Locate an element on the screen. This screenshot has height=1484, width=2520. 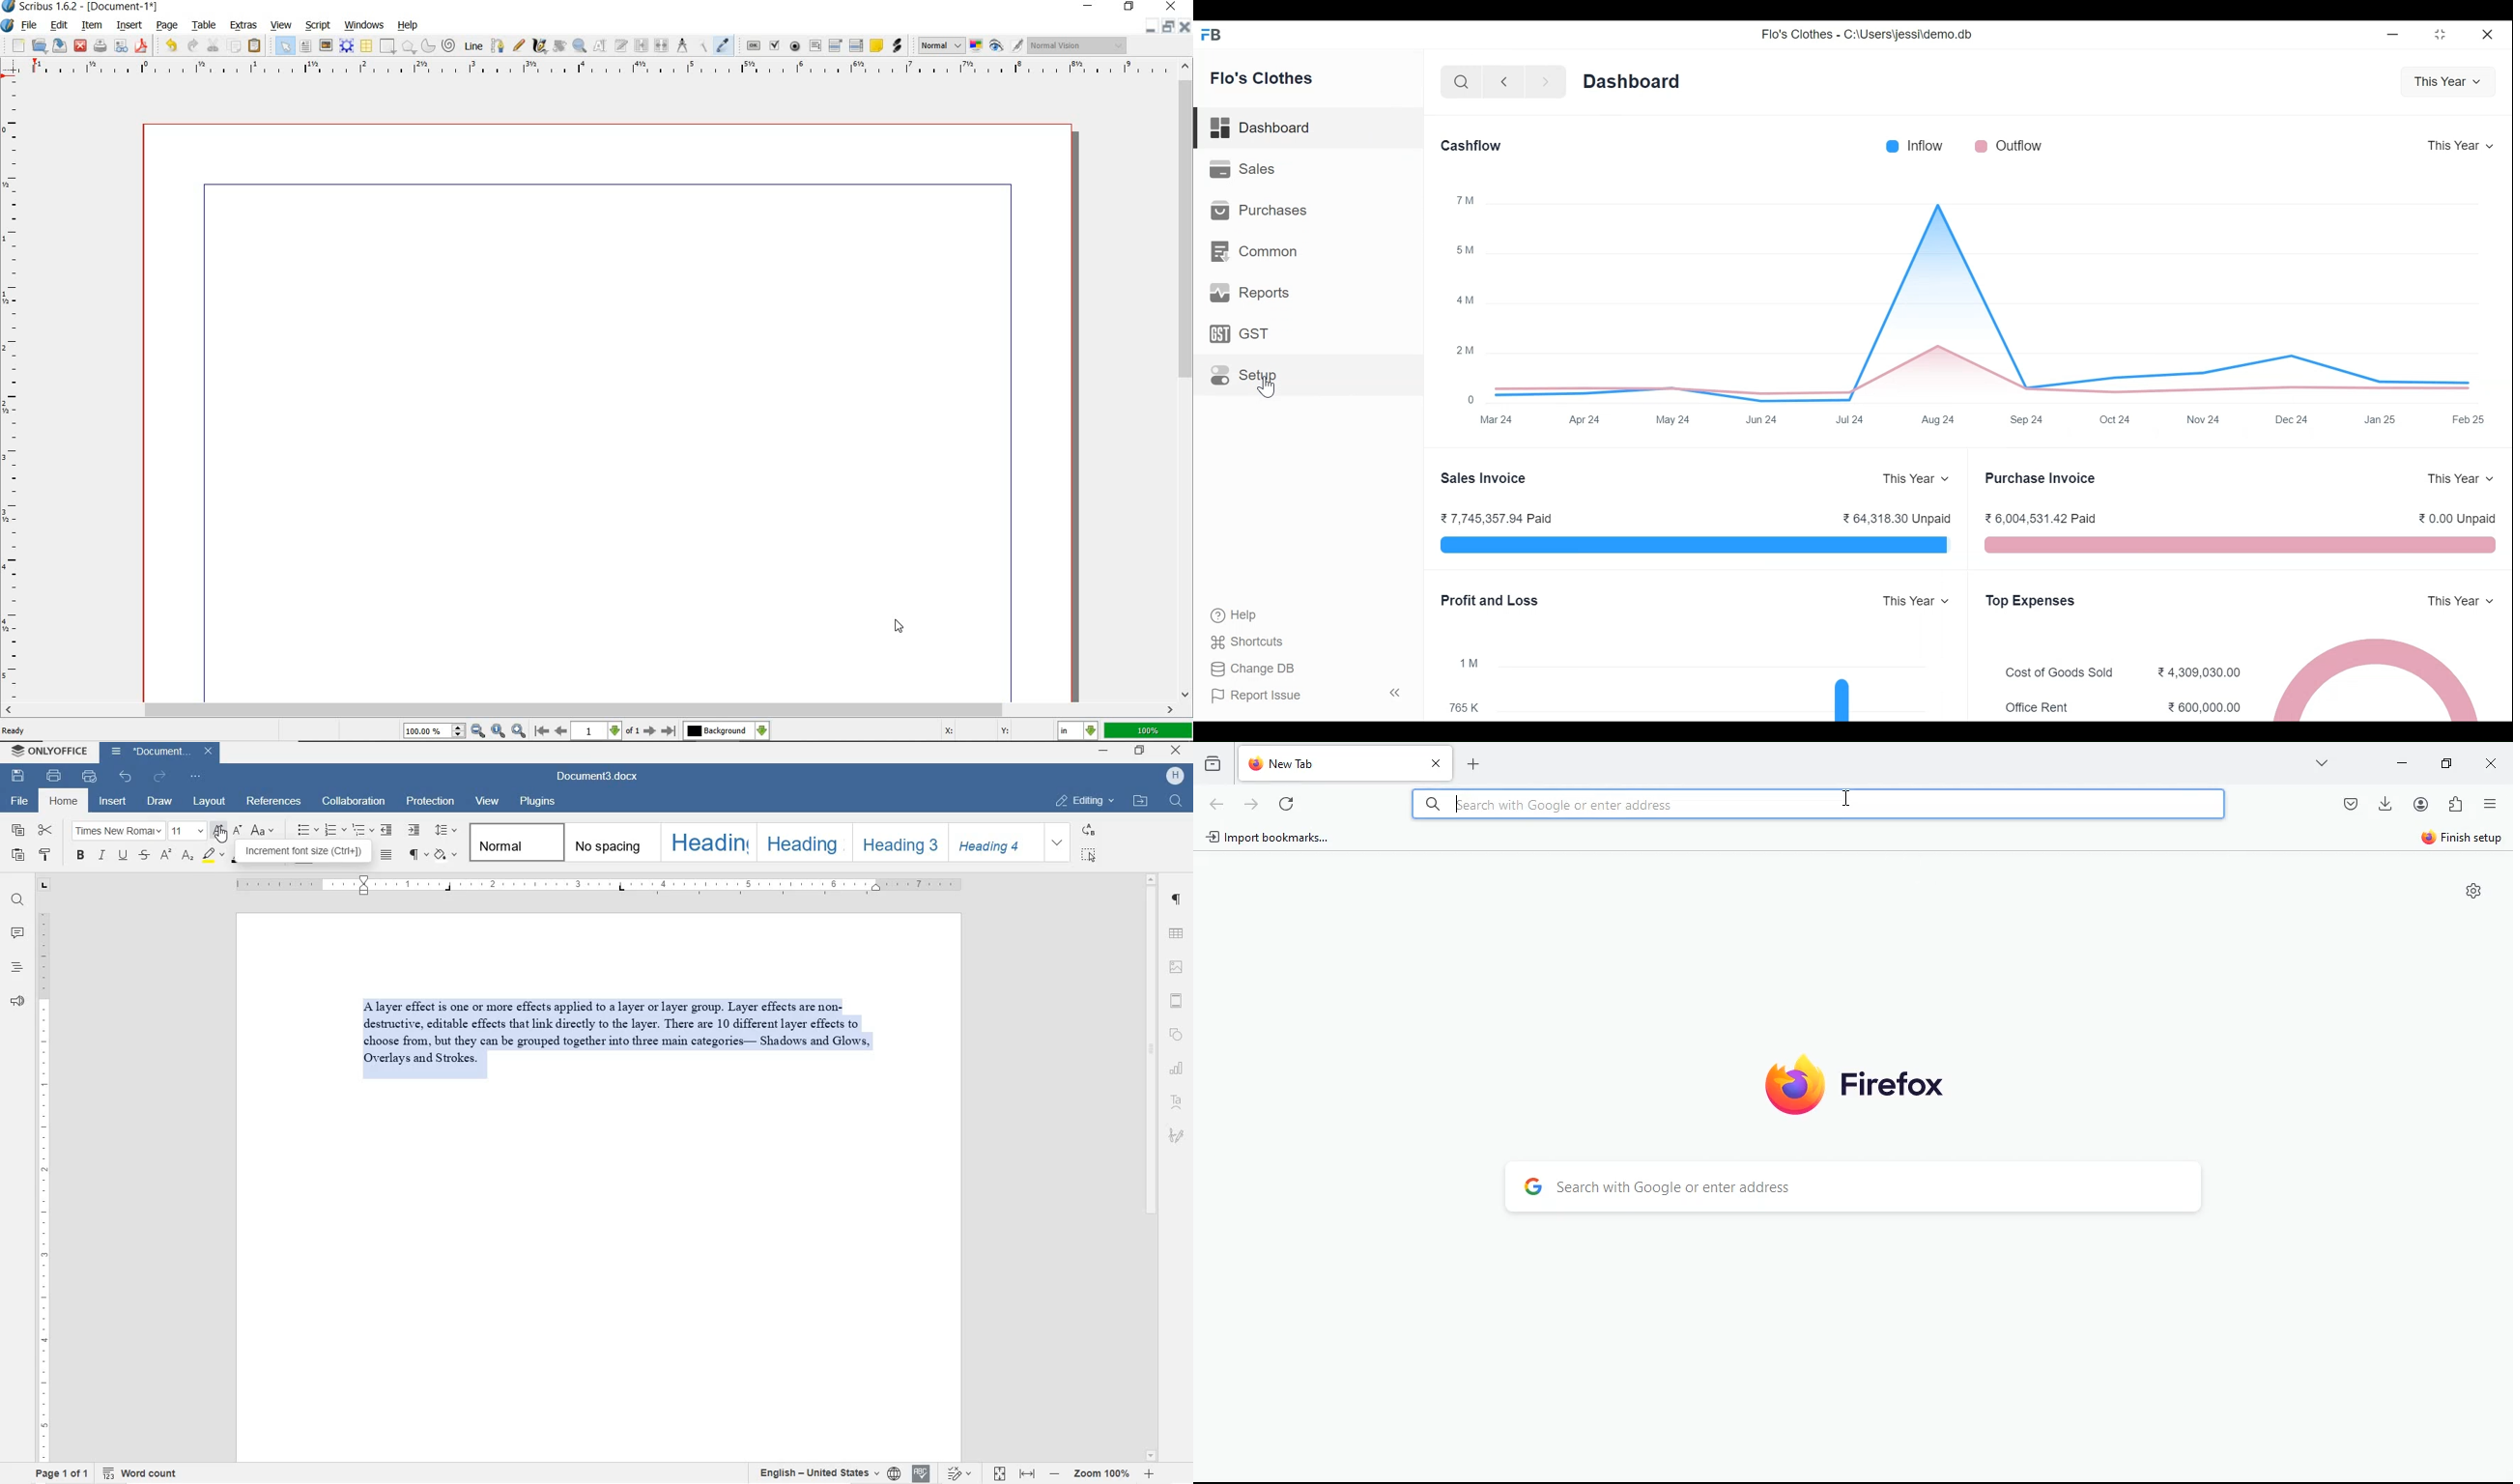
this year is located at coordinates (2461, 477).